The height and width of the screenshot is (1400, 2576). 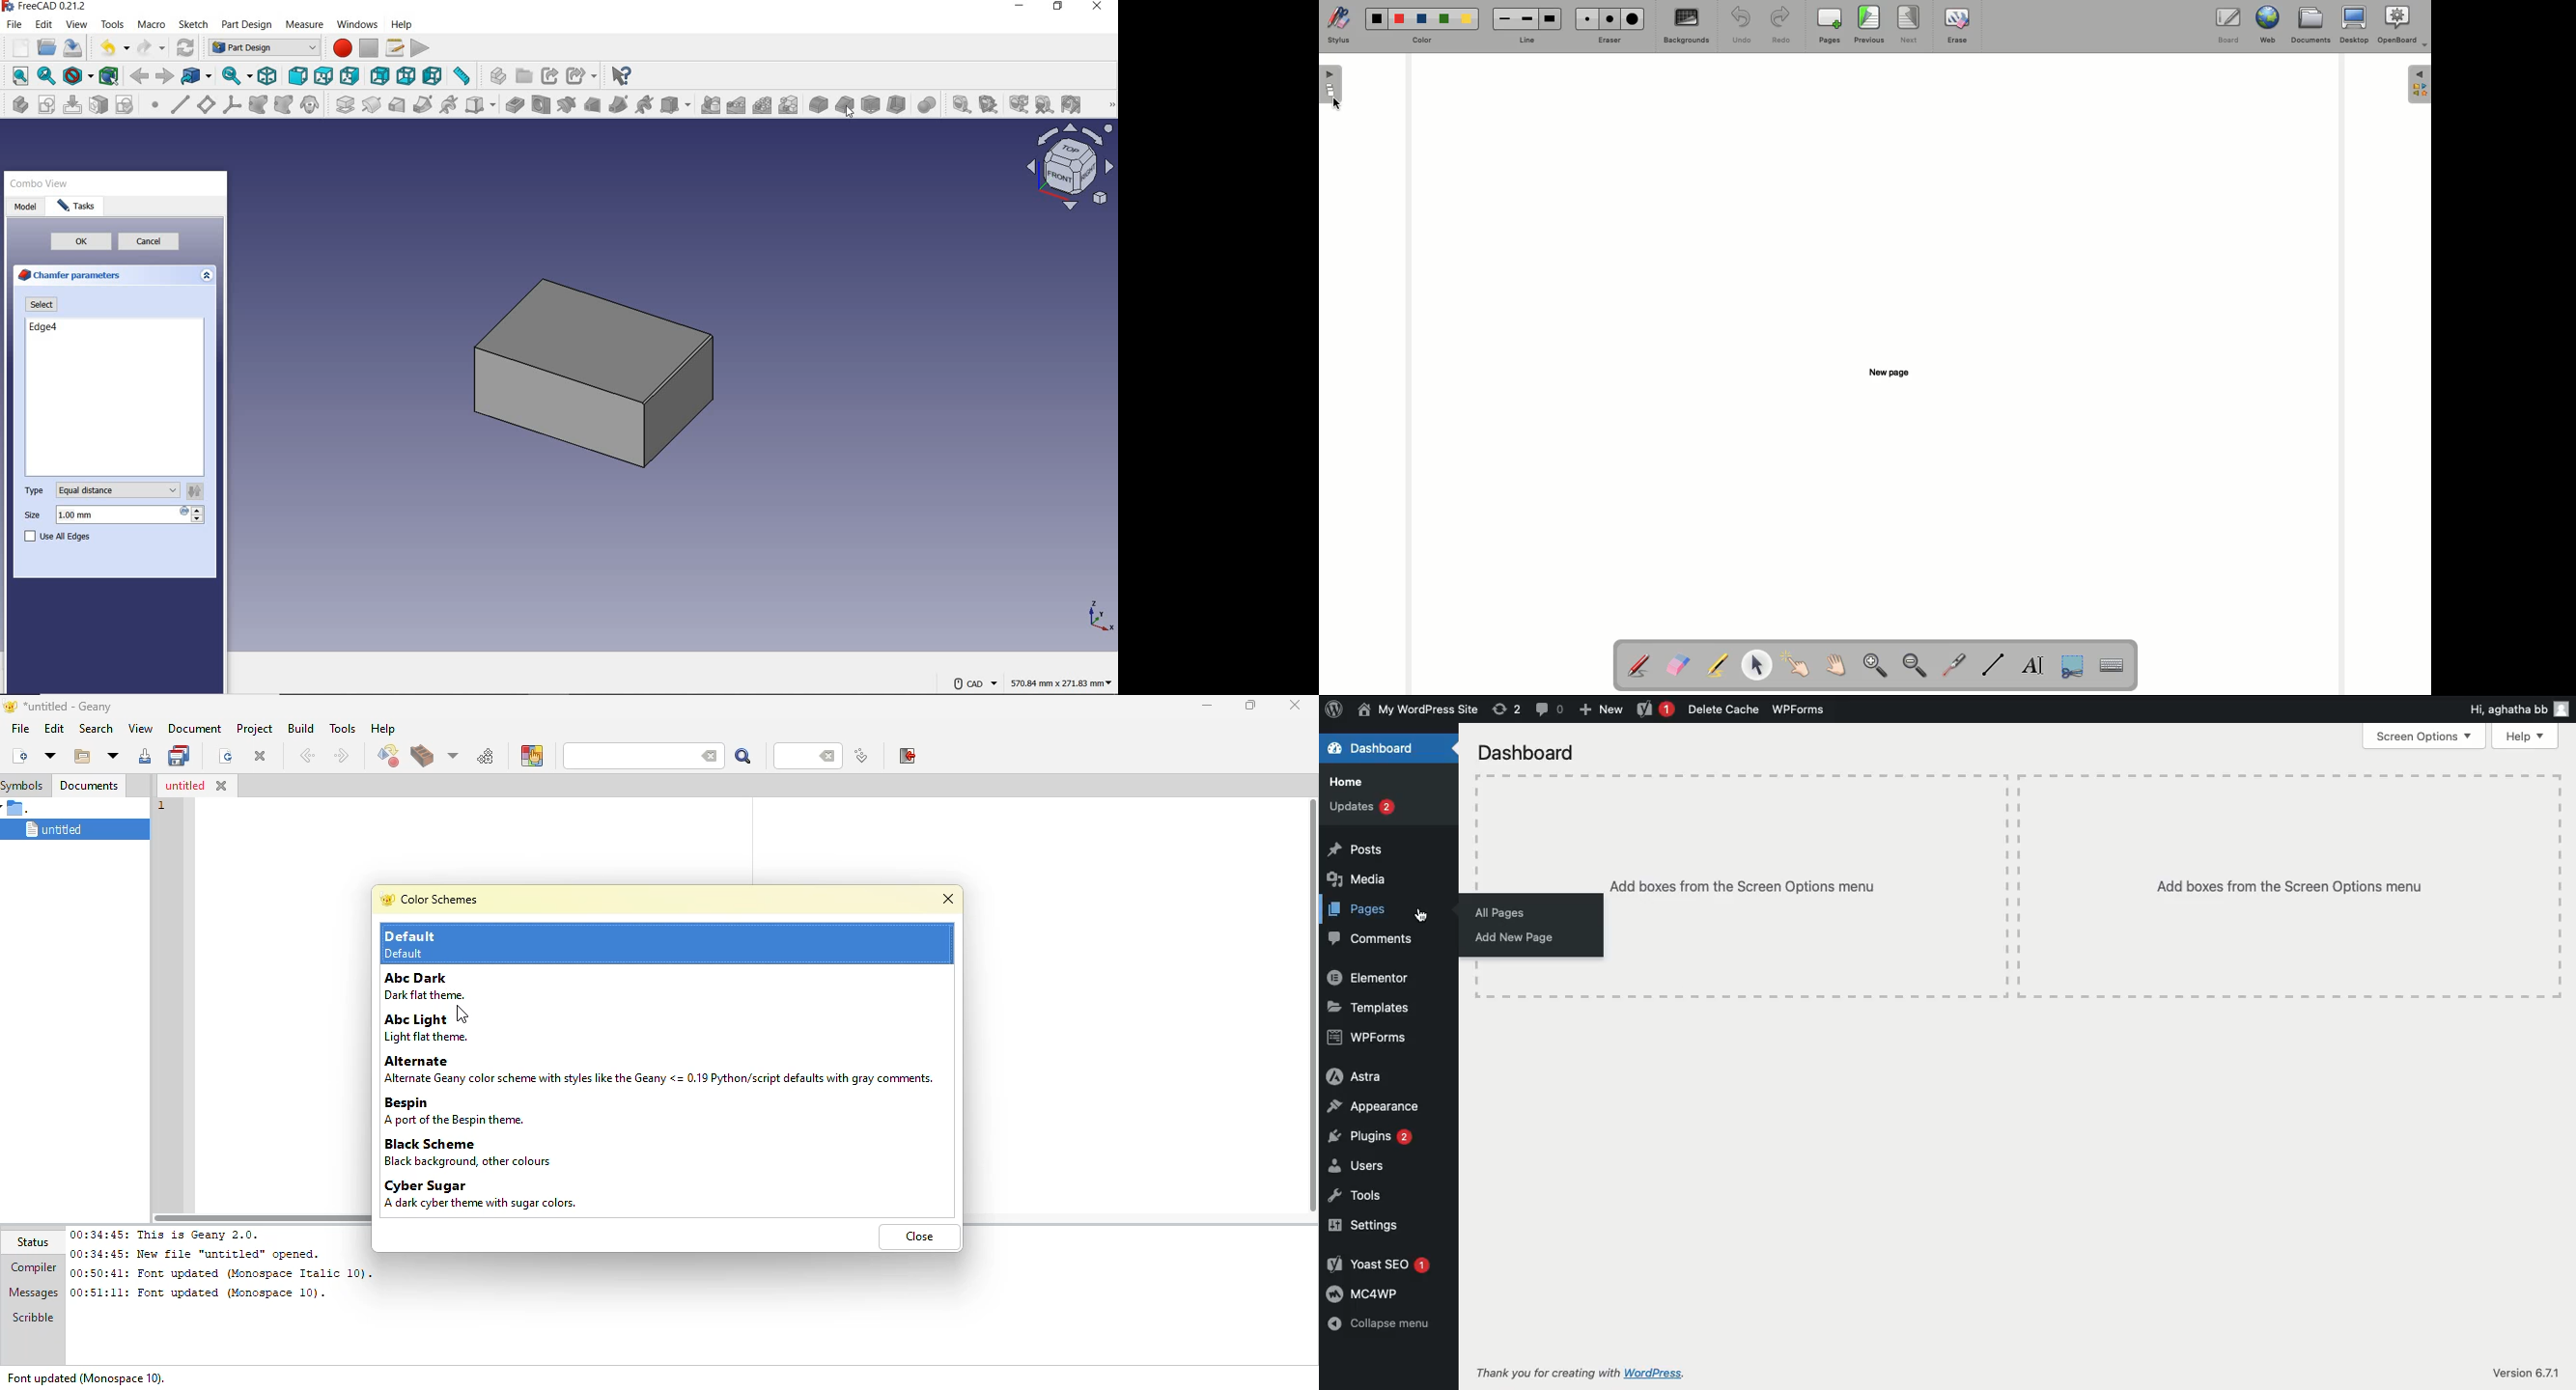 I want to click on 1.00 mm, so click(x=117, y=515).